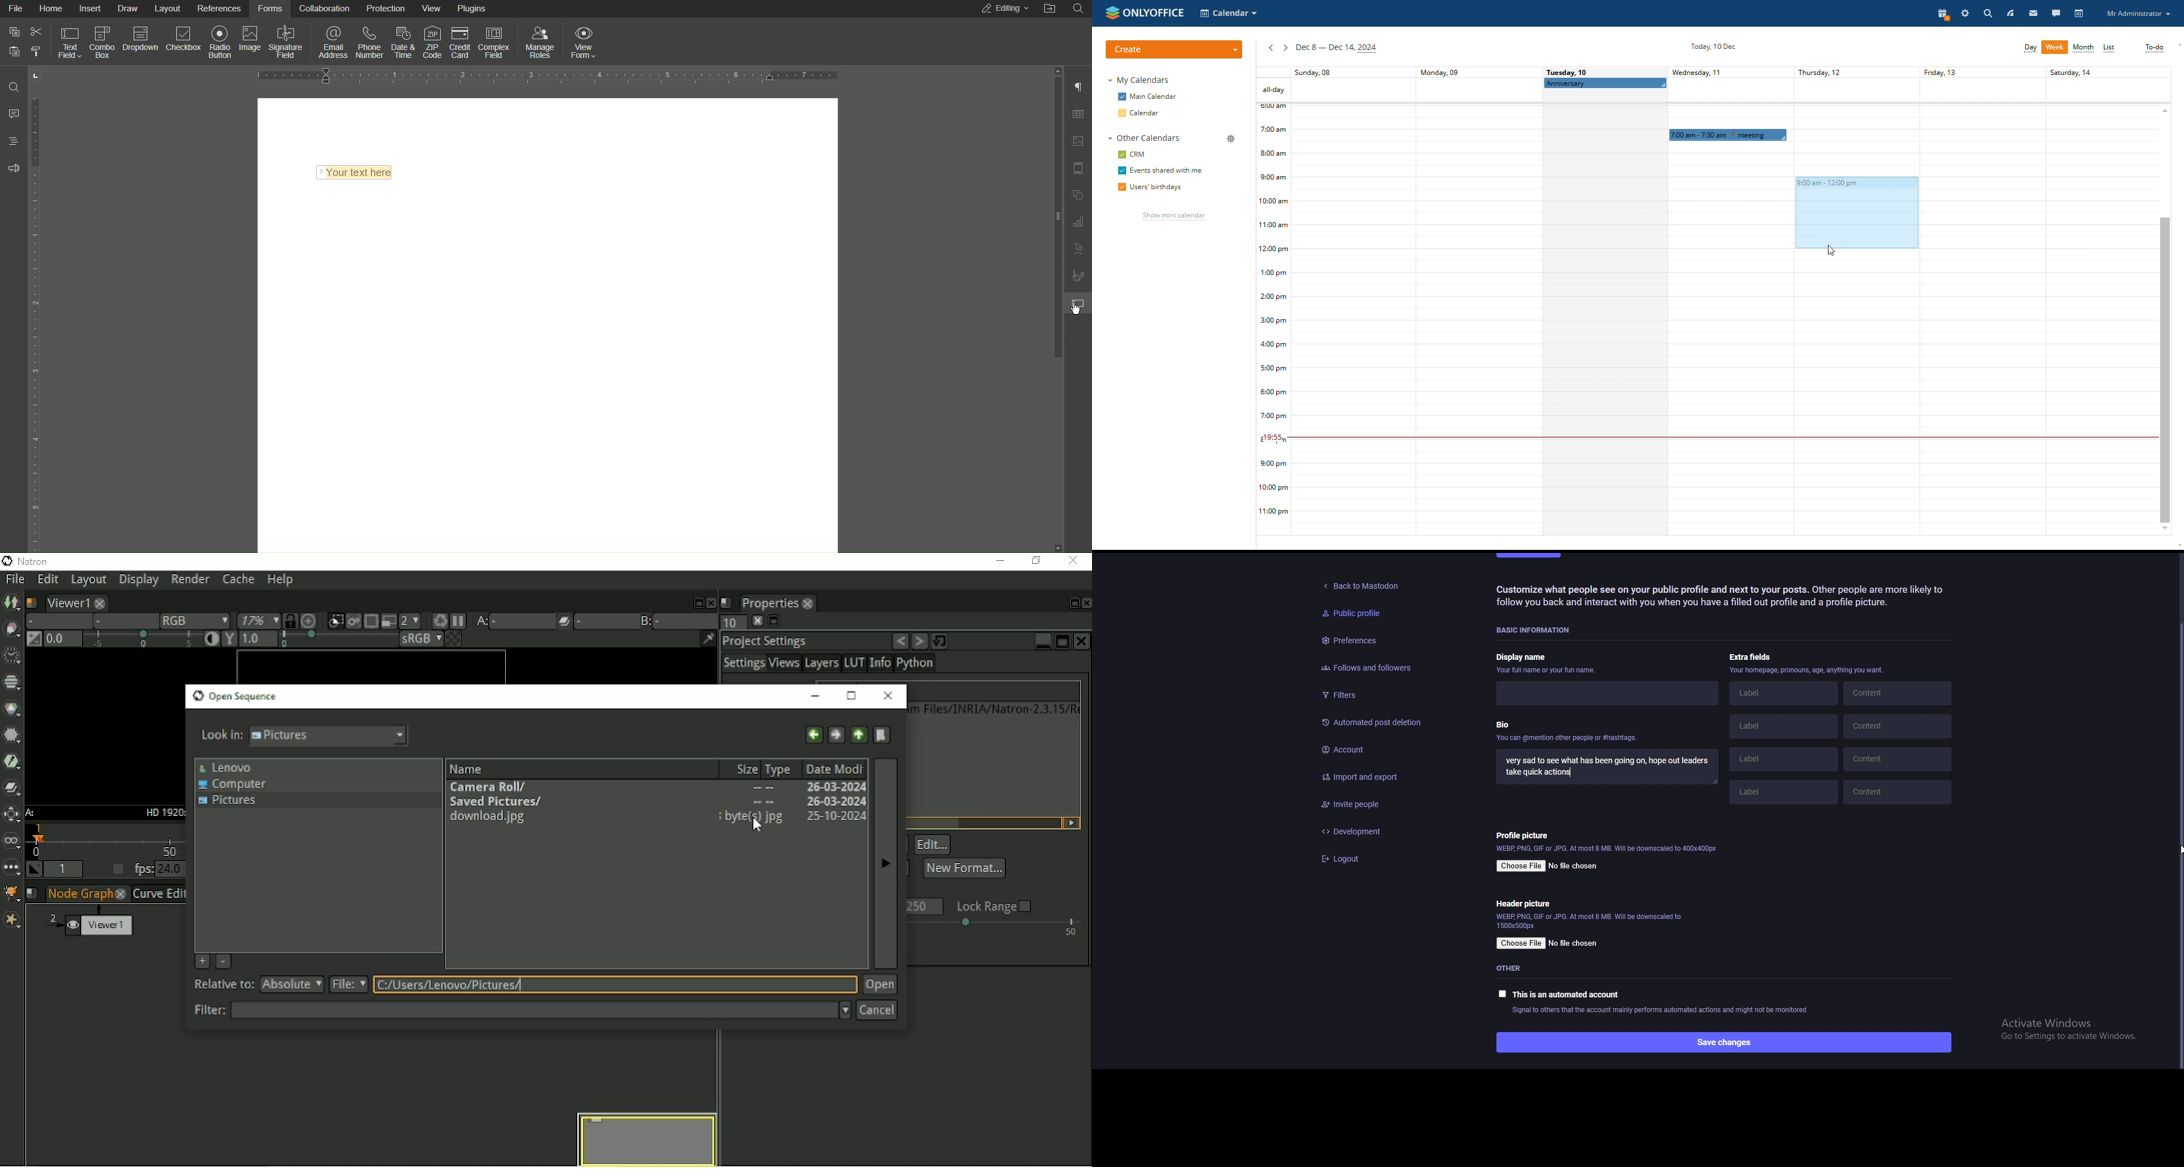 The width and height of the screenshot is (2184, 1176). Describe the element at coordinates (1723, 1042) in the screenshot. I see `save changes` at that location.